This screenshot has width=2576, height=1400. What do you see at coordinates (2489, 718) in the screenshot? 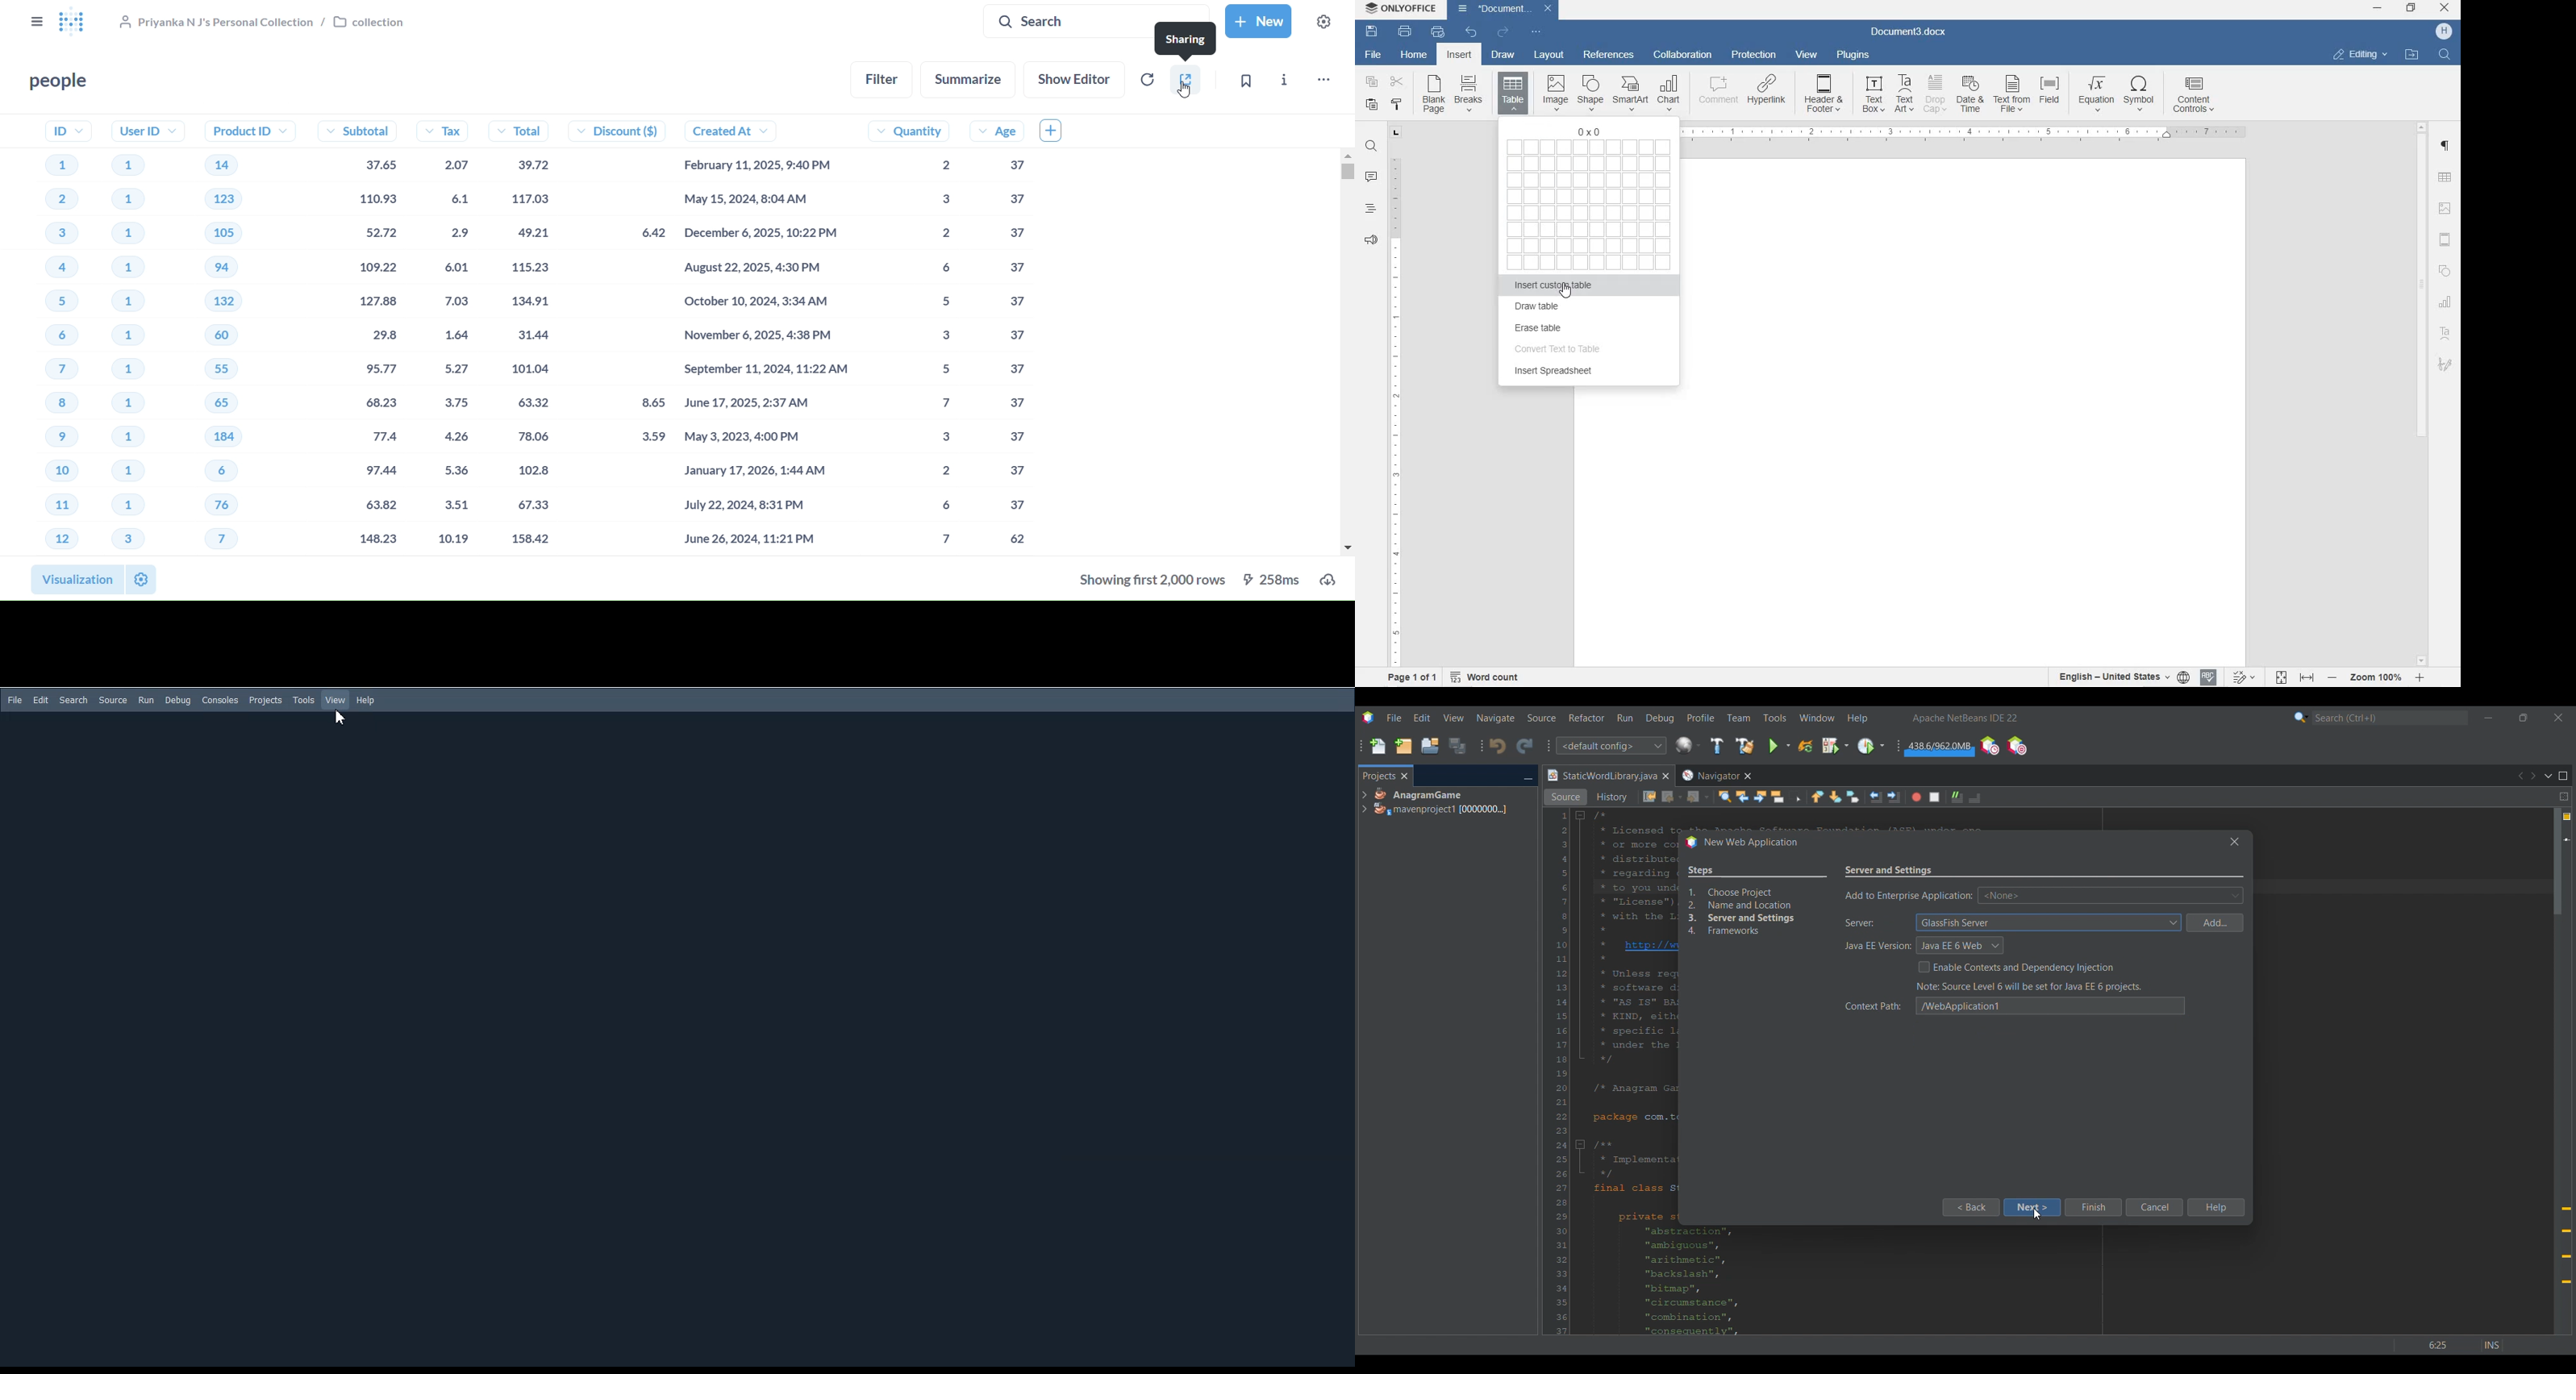
I see `Minimize` at bounding box center [2489, 718].